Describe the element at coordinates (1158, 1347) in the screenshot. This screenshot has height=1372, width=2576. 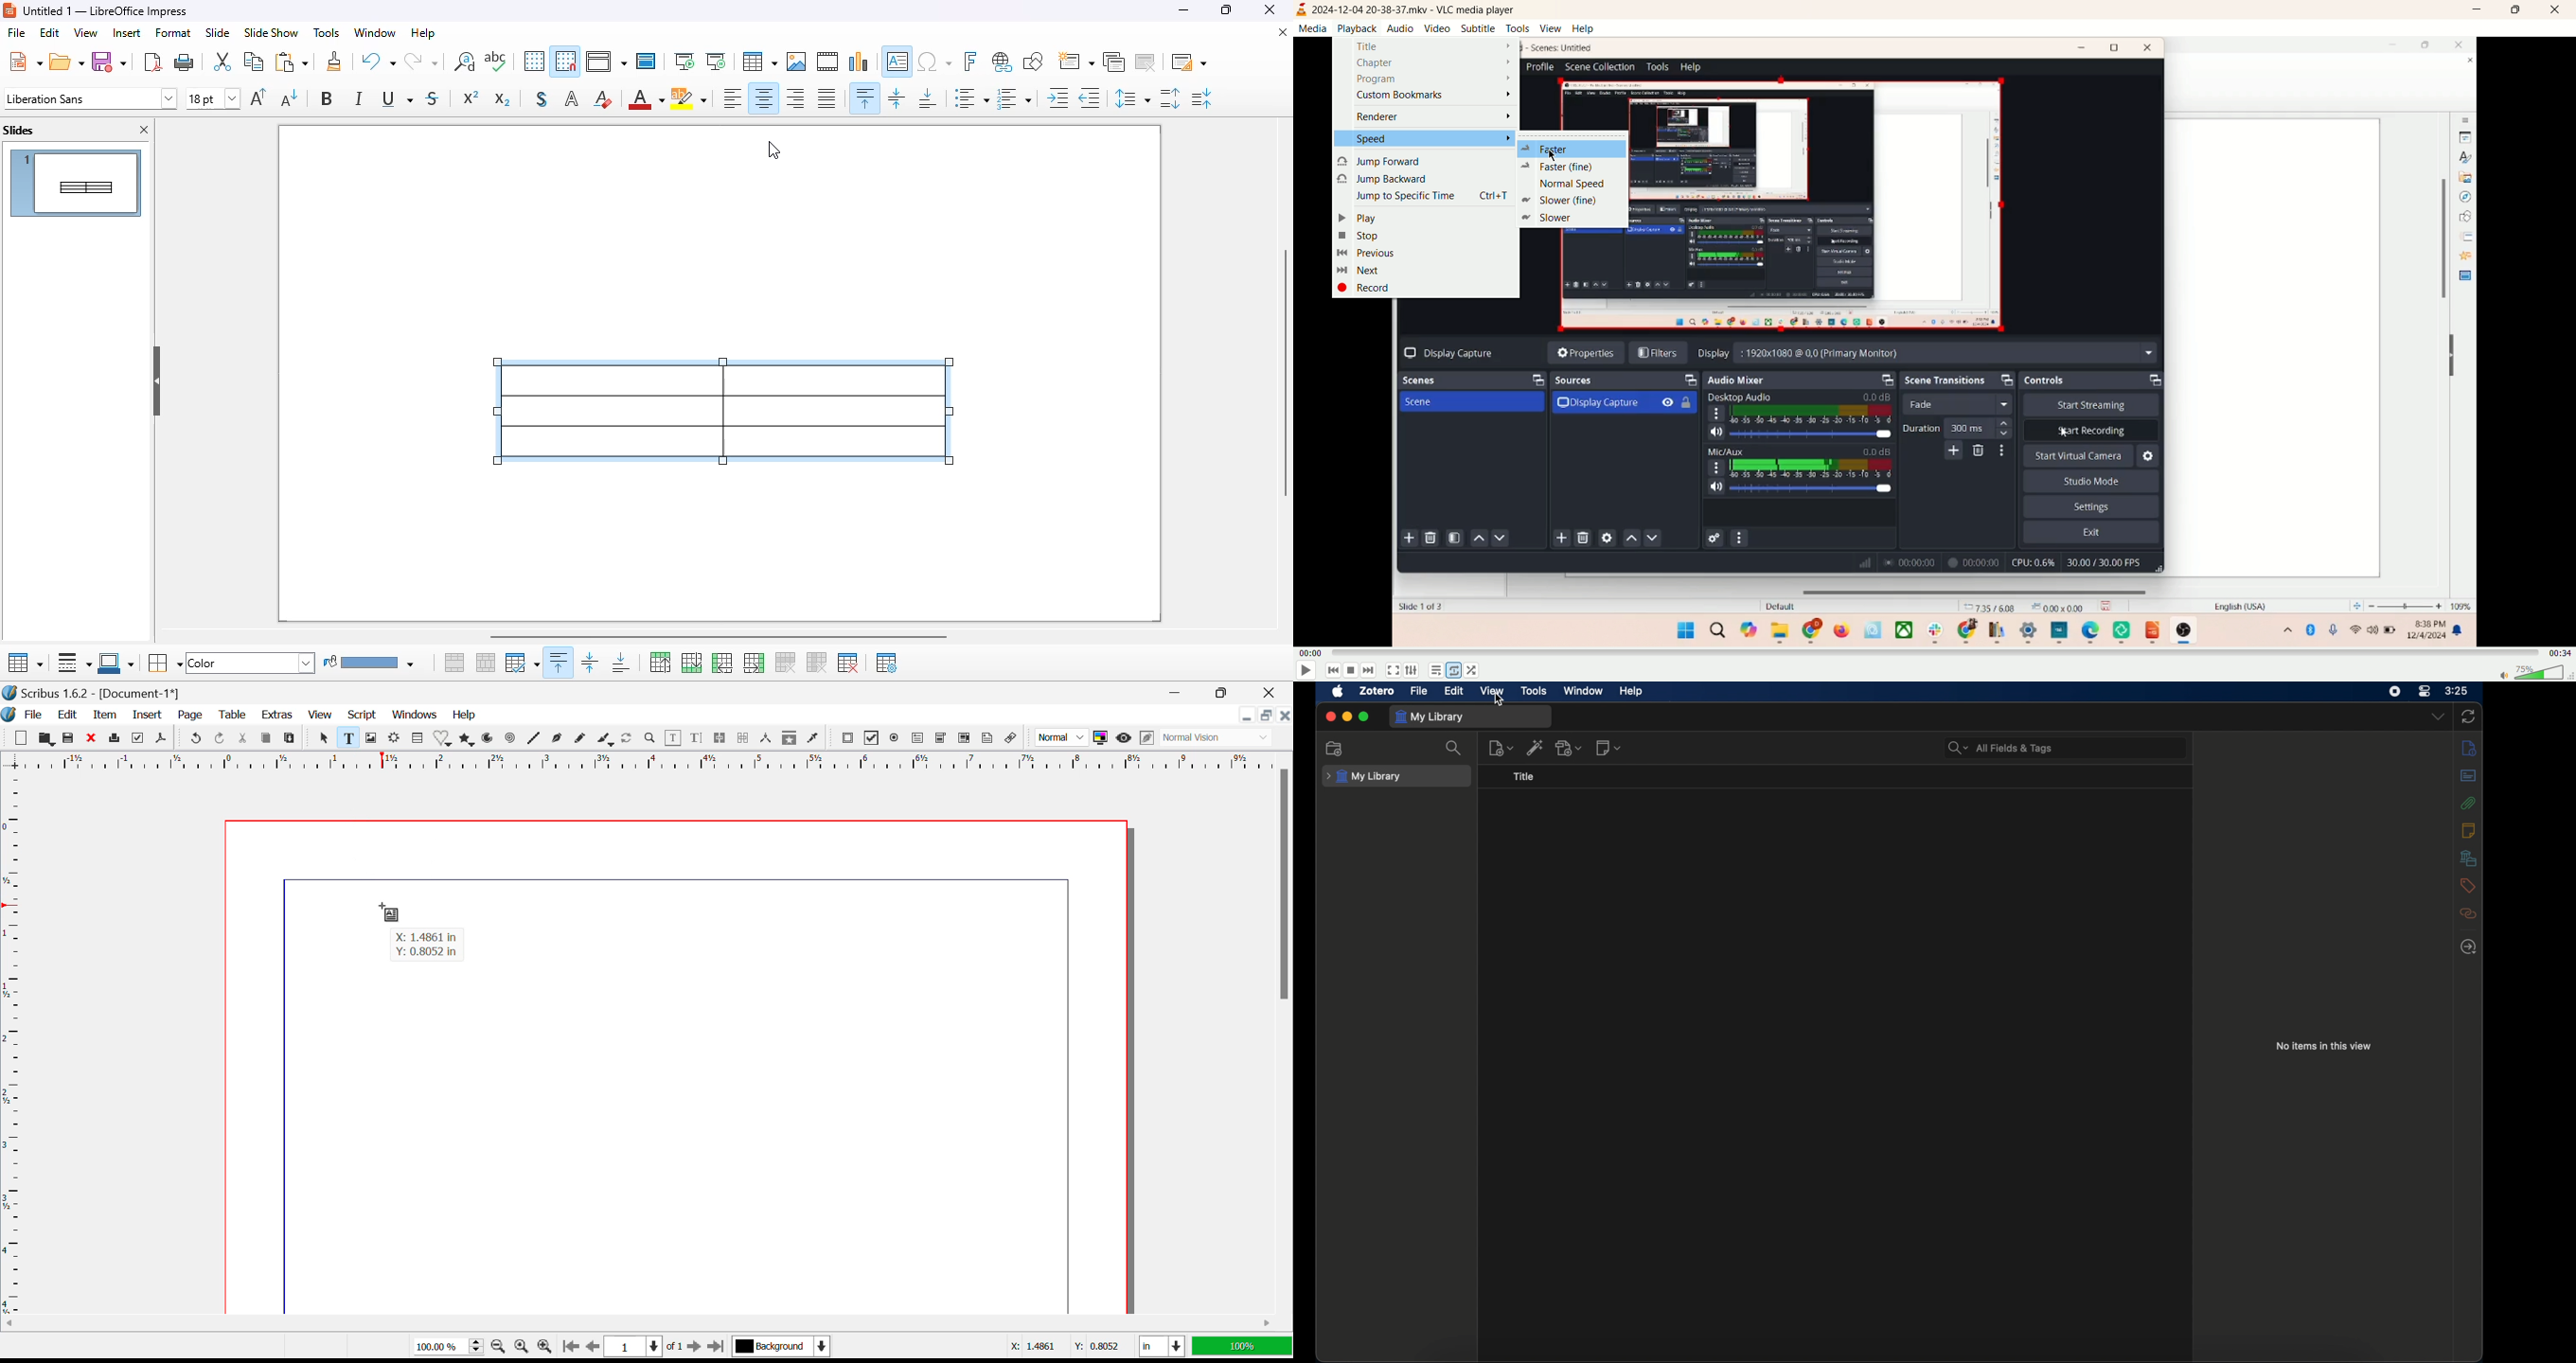
I see `in` at that location.